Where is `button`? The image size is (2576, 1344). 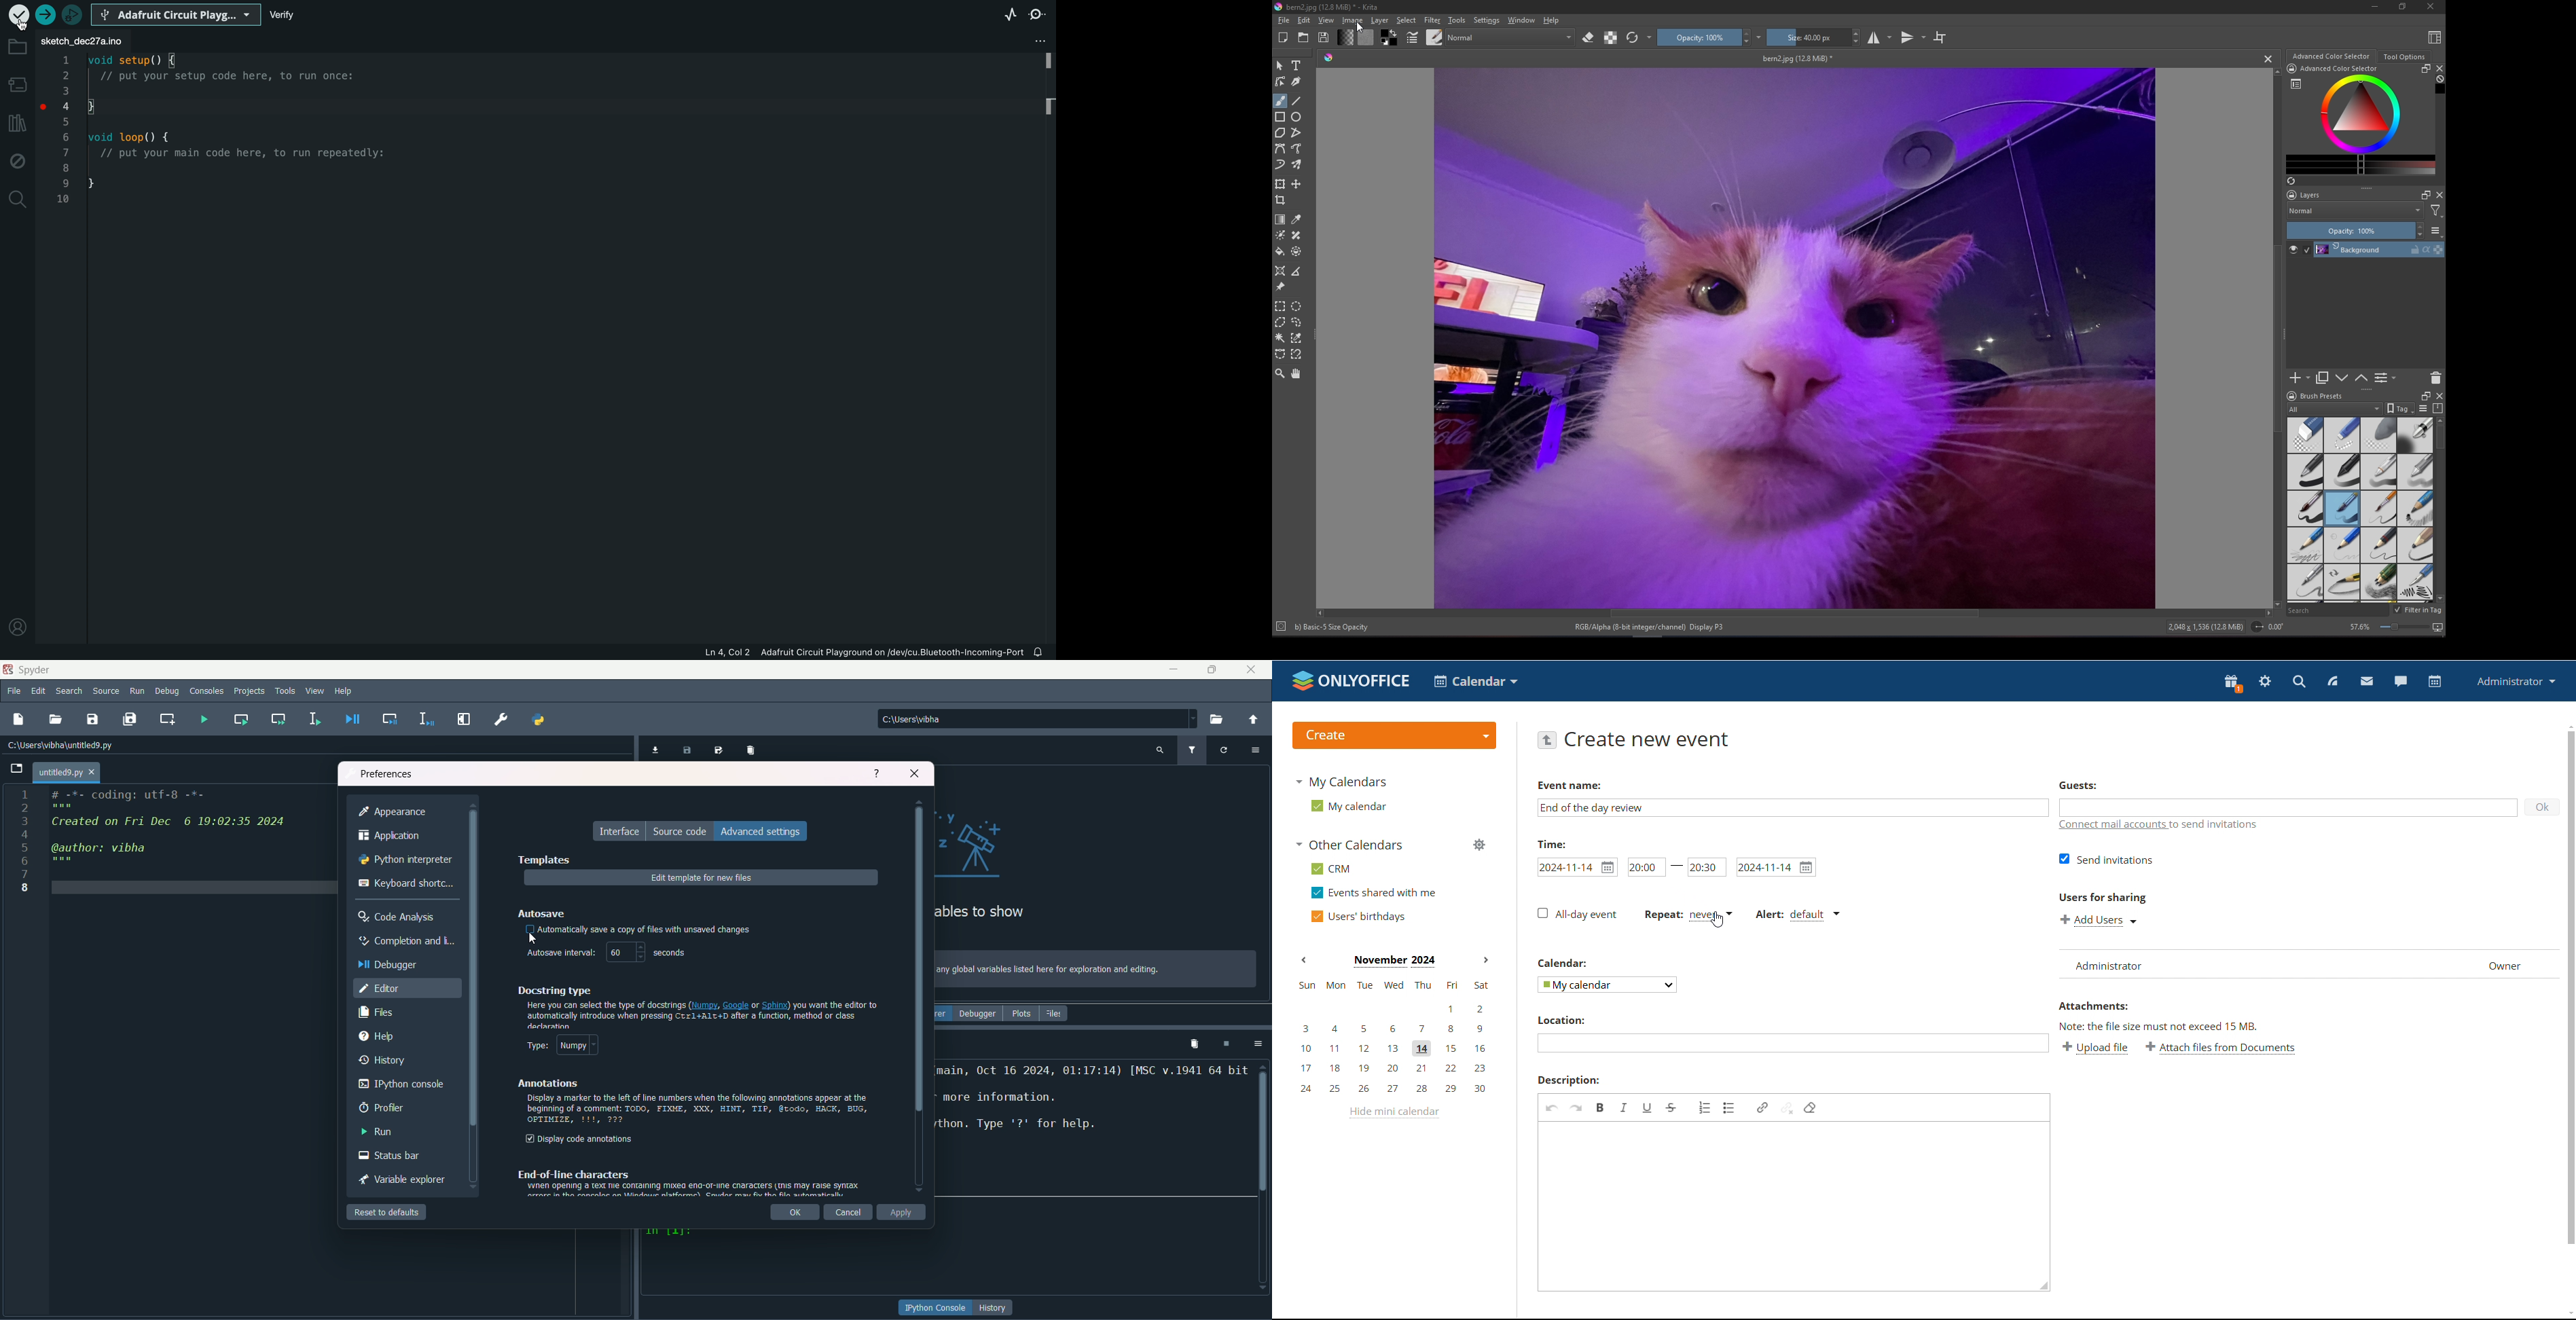 button is located at coordinates (936, 1308).